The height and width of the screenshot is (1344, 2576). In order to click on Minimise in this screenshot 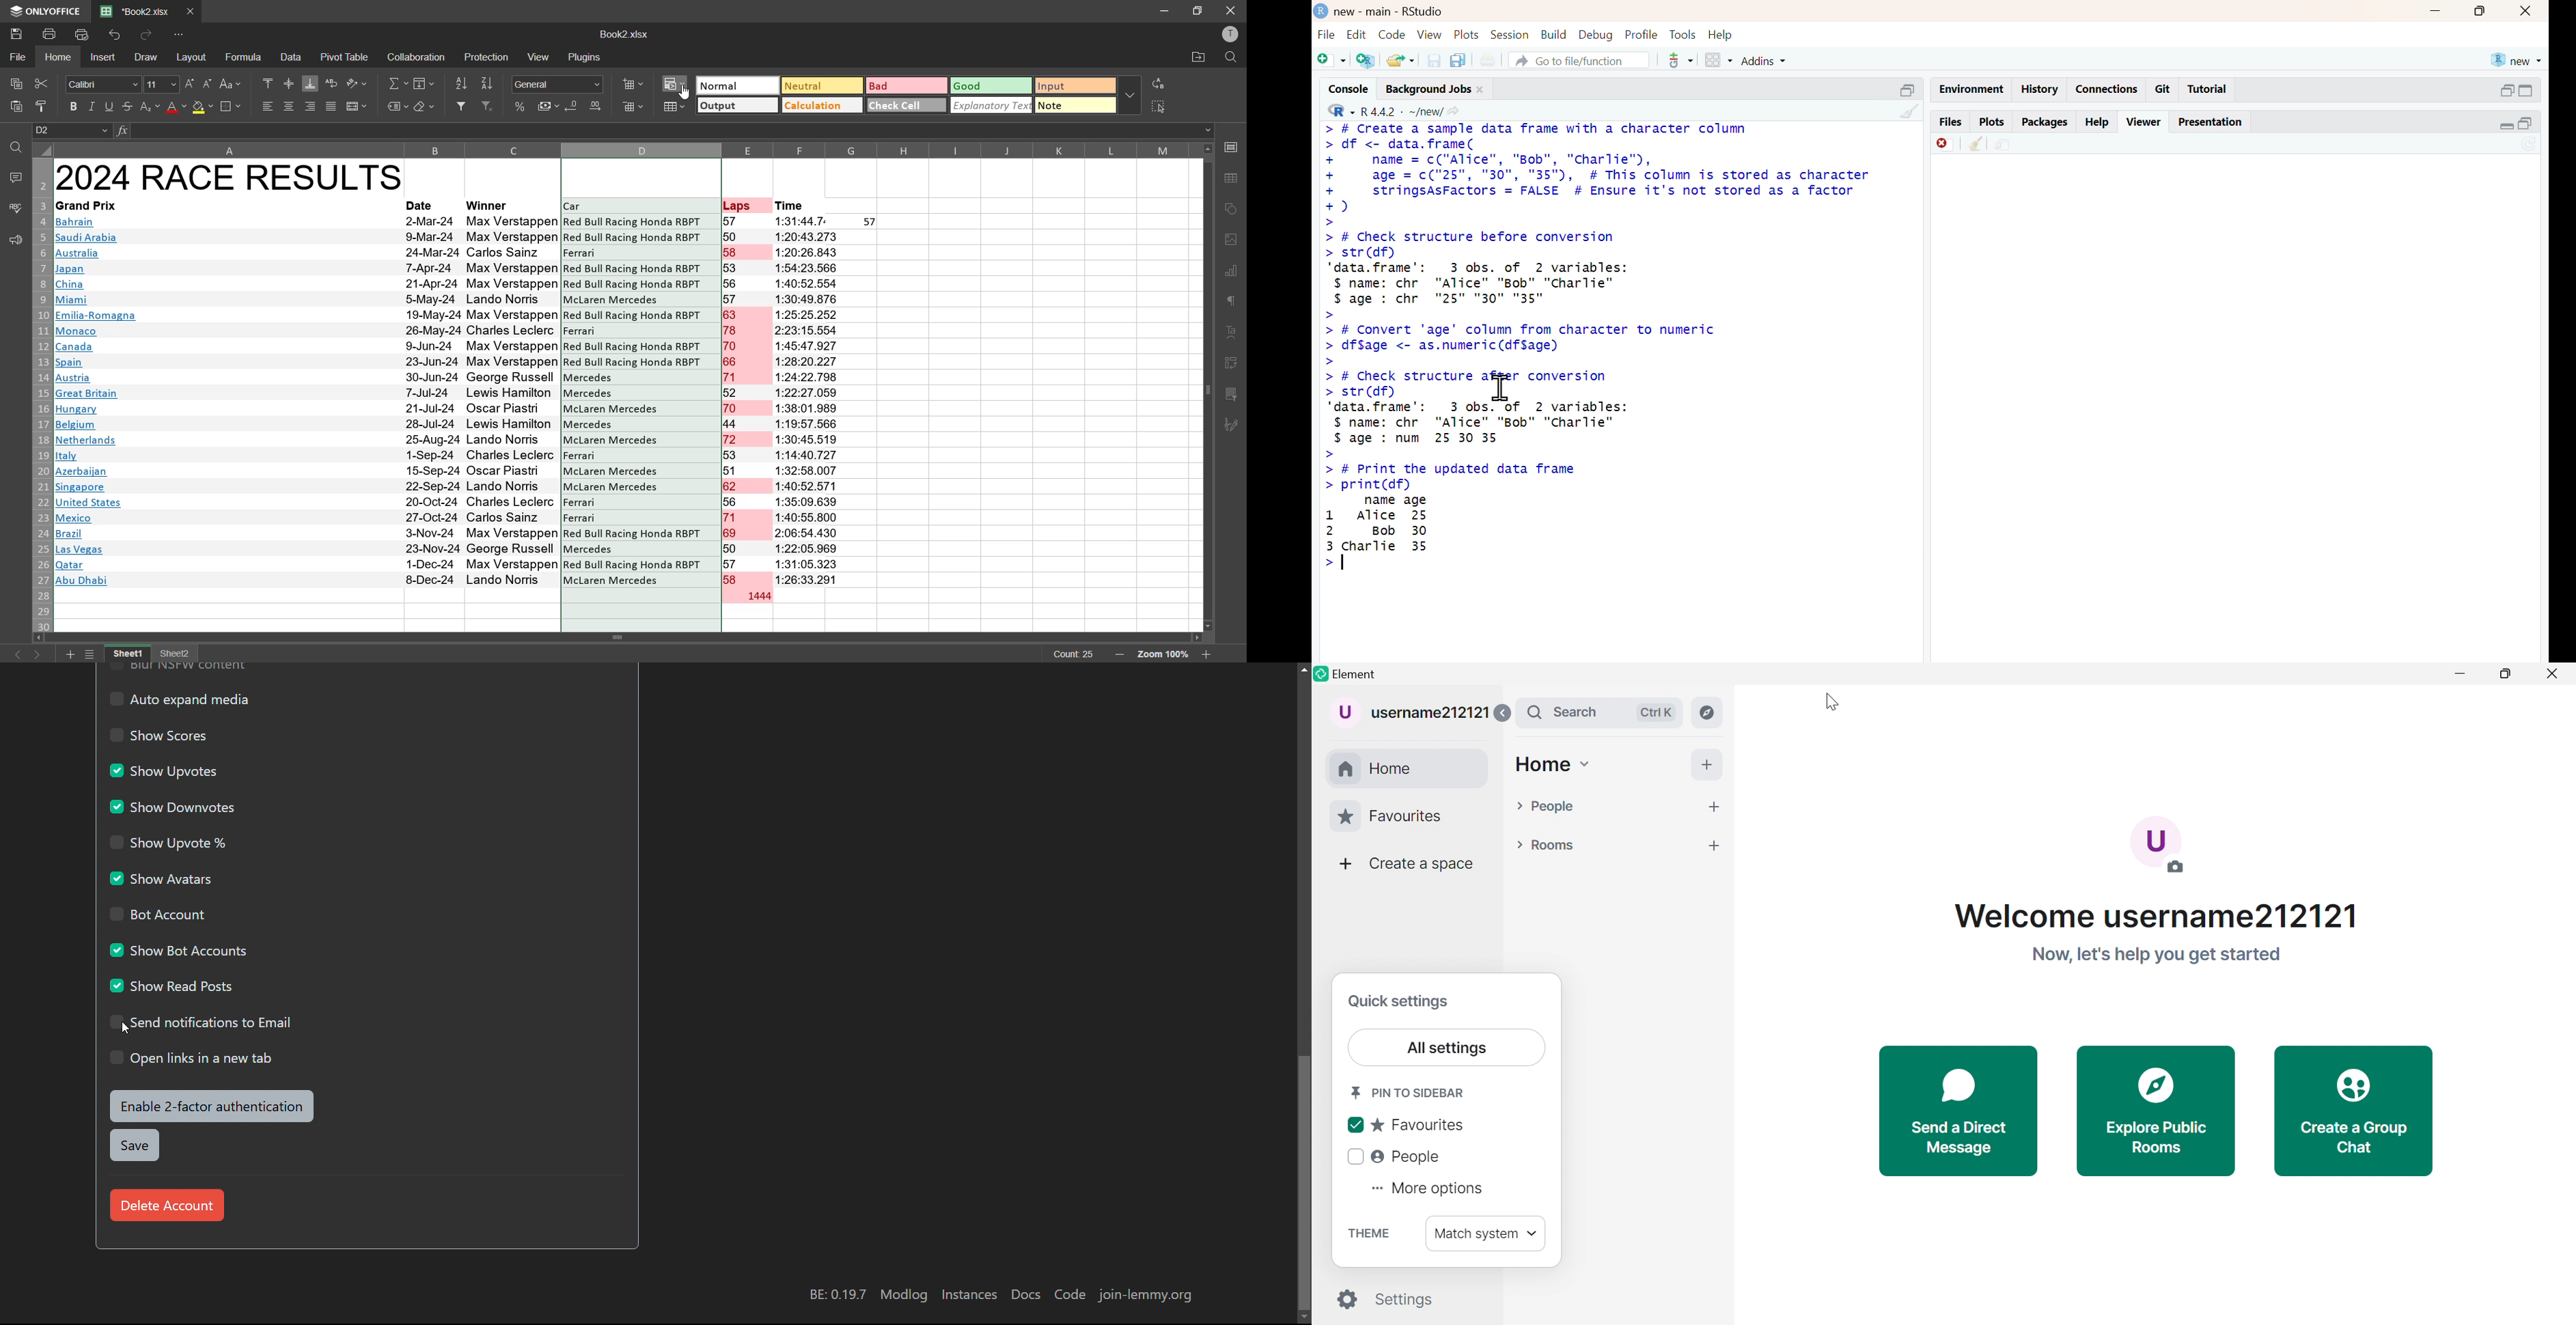, I will do `click(2436, 10)`.